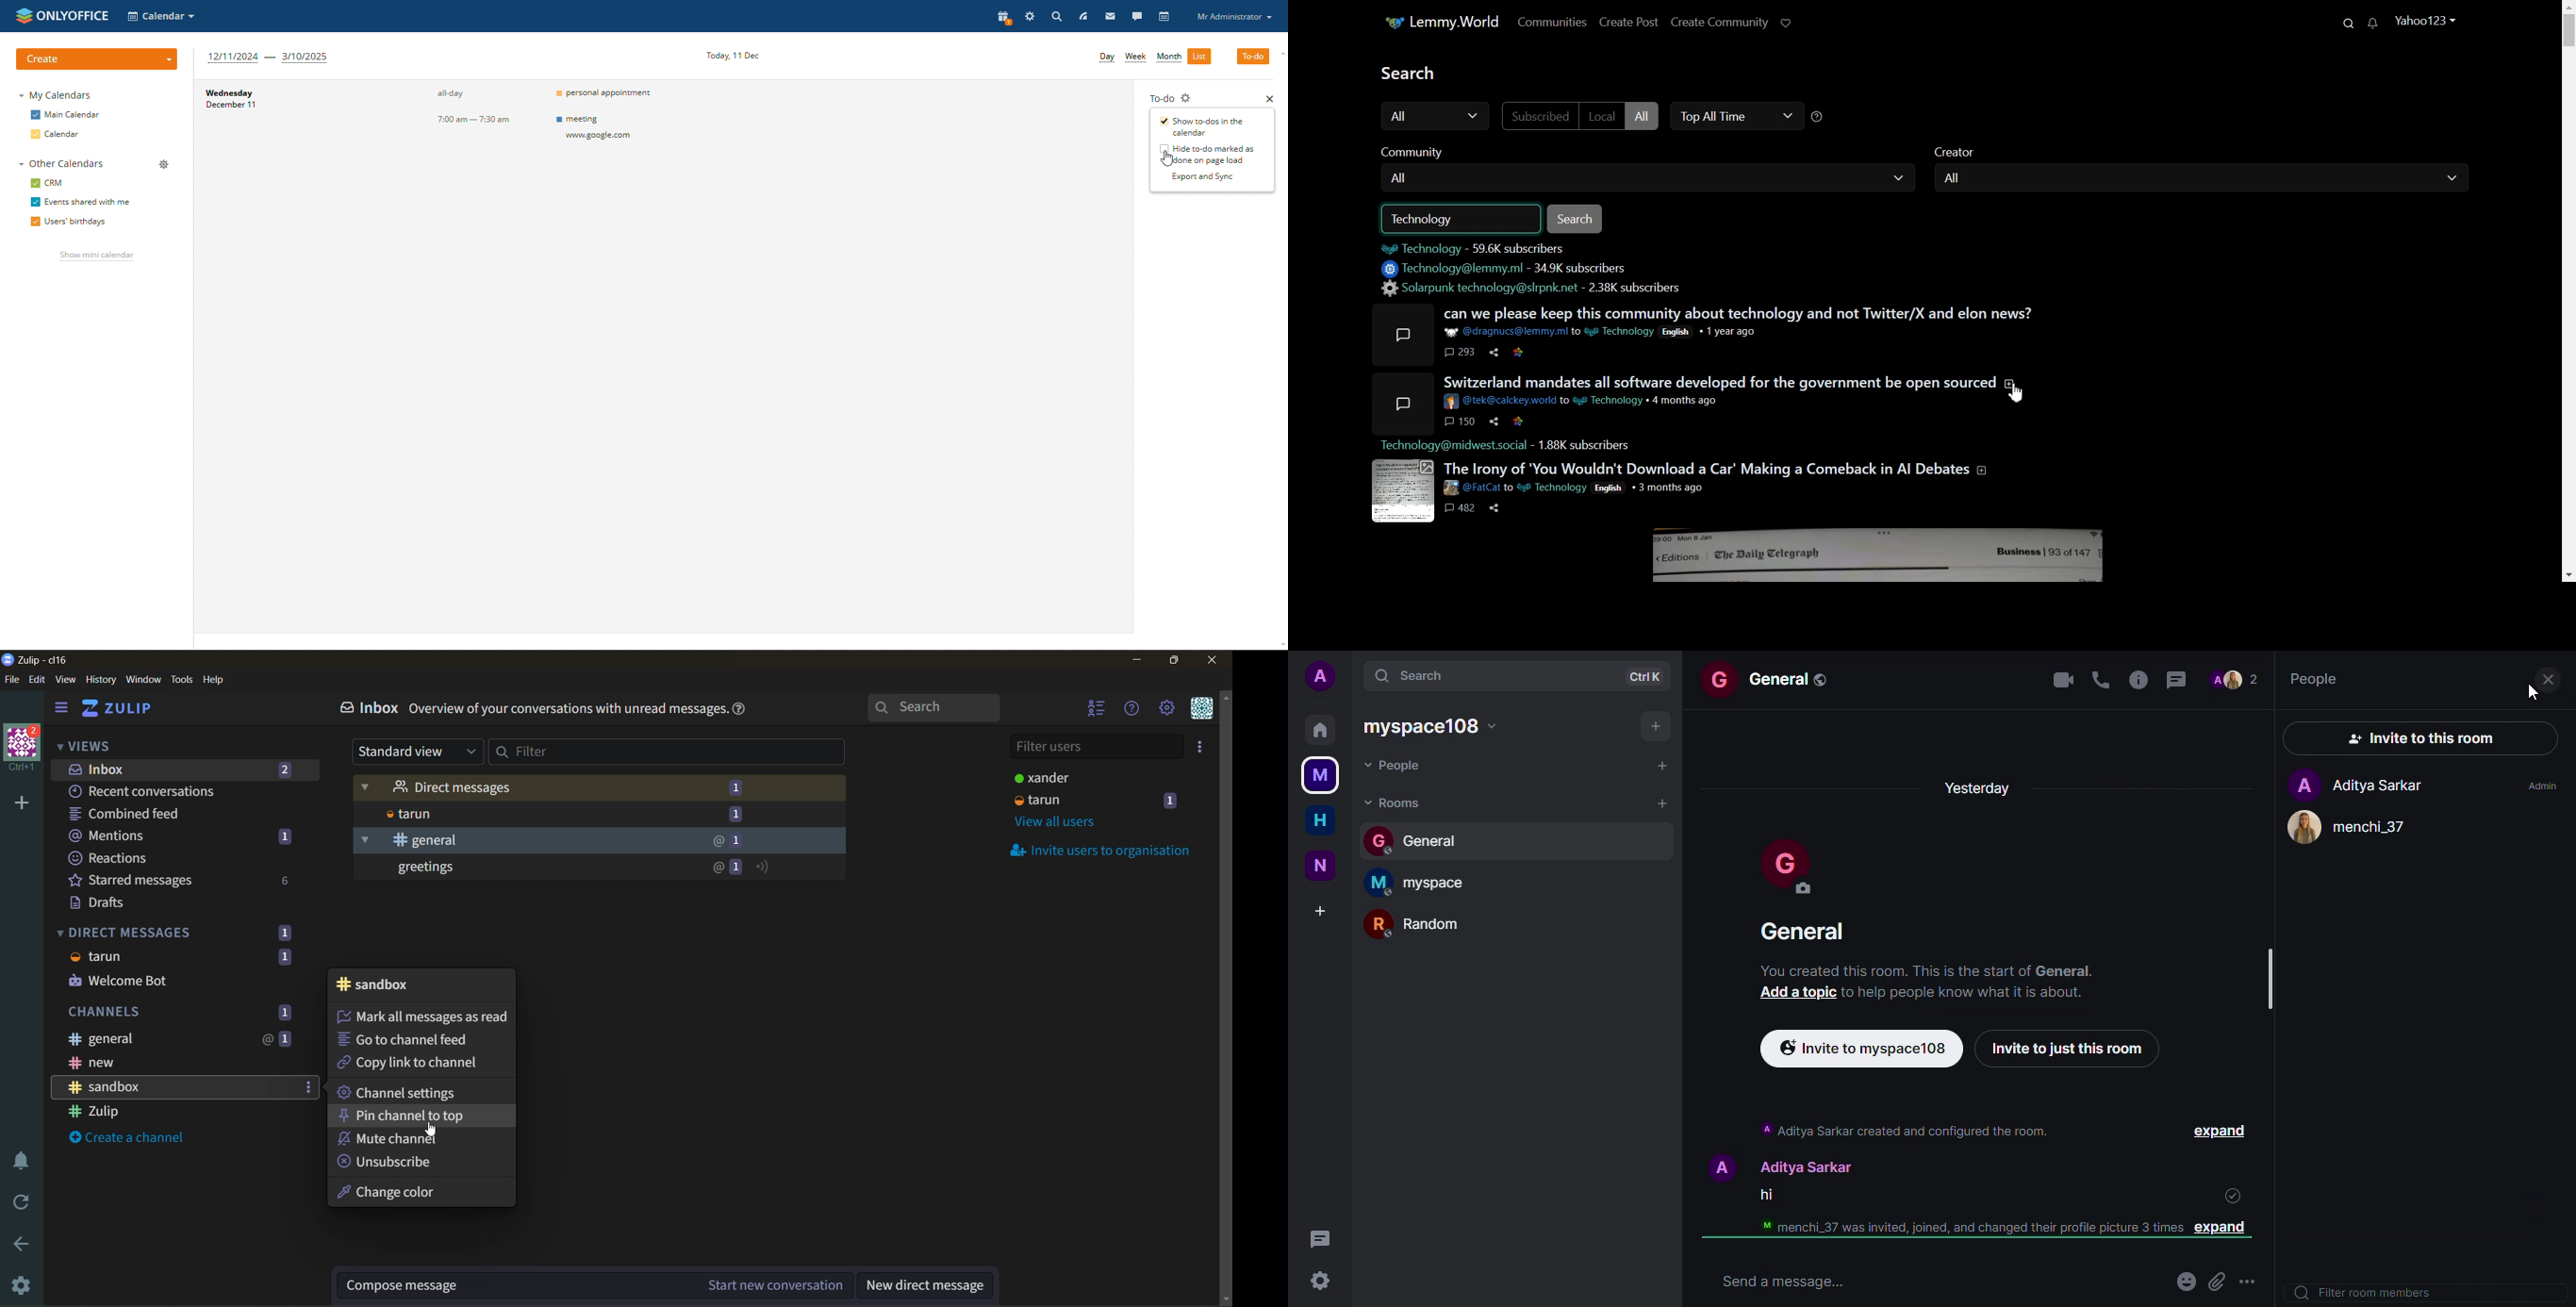  What do you see at coordinates (397, 1164) in the screenshot?
I see `unsubscribe` at bounding box center [397, 1164].